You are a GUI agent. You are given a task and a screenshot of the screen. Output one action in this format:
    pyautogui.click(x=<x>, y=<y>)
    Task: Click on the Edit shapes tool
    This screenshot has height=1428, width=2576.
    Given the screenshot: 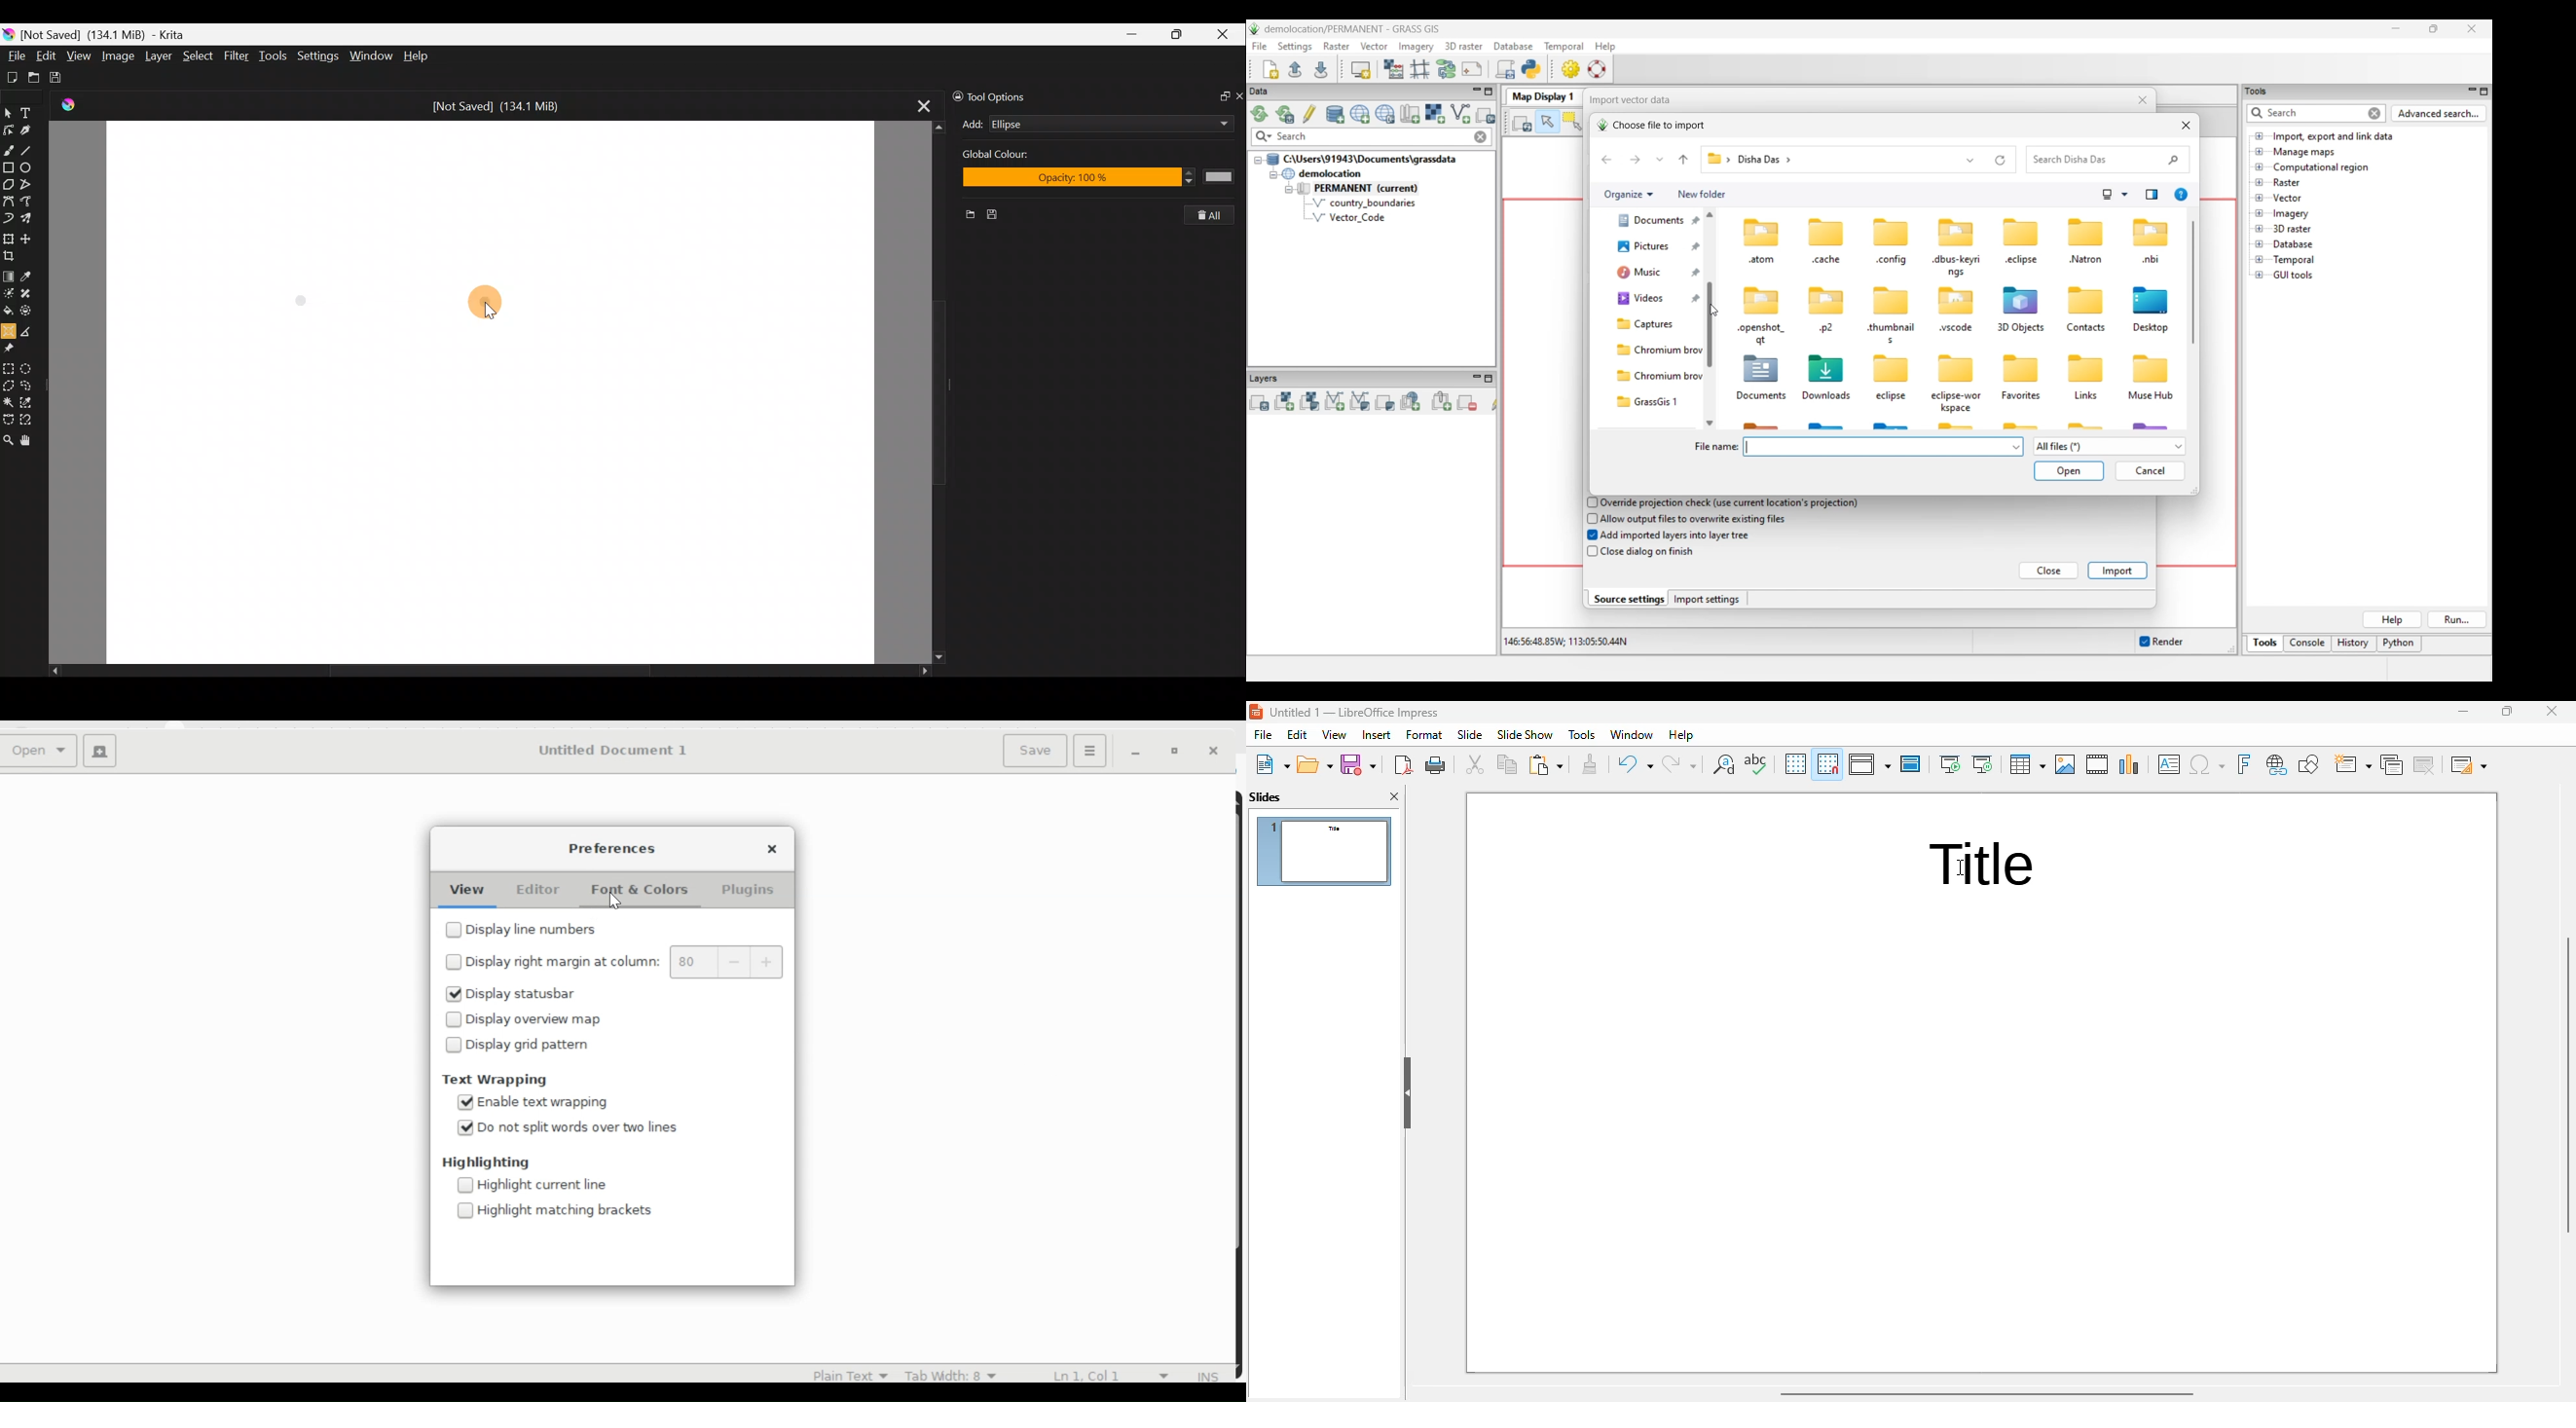 What is the action you would take?
    pyautogui.click(x=10, y=128)
    